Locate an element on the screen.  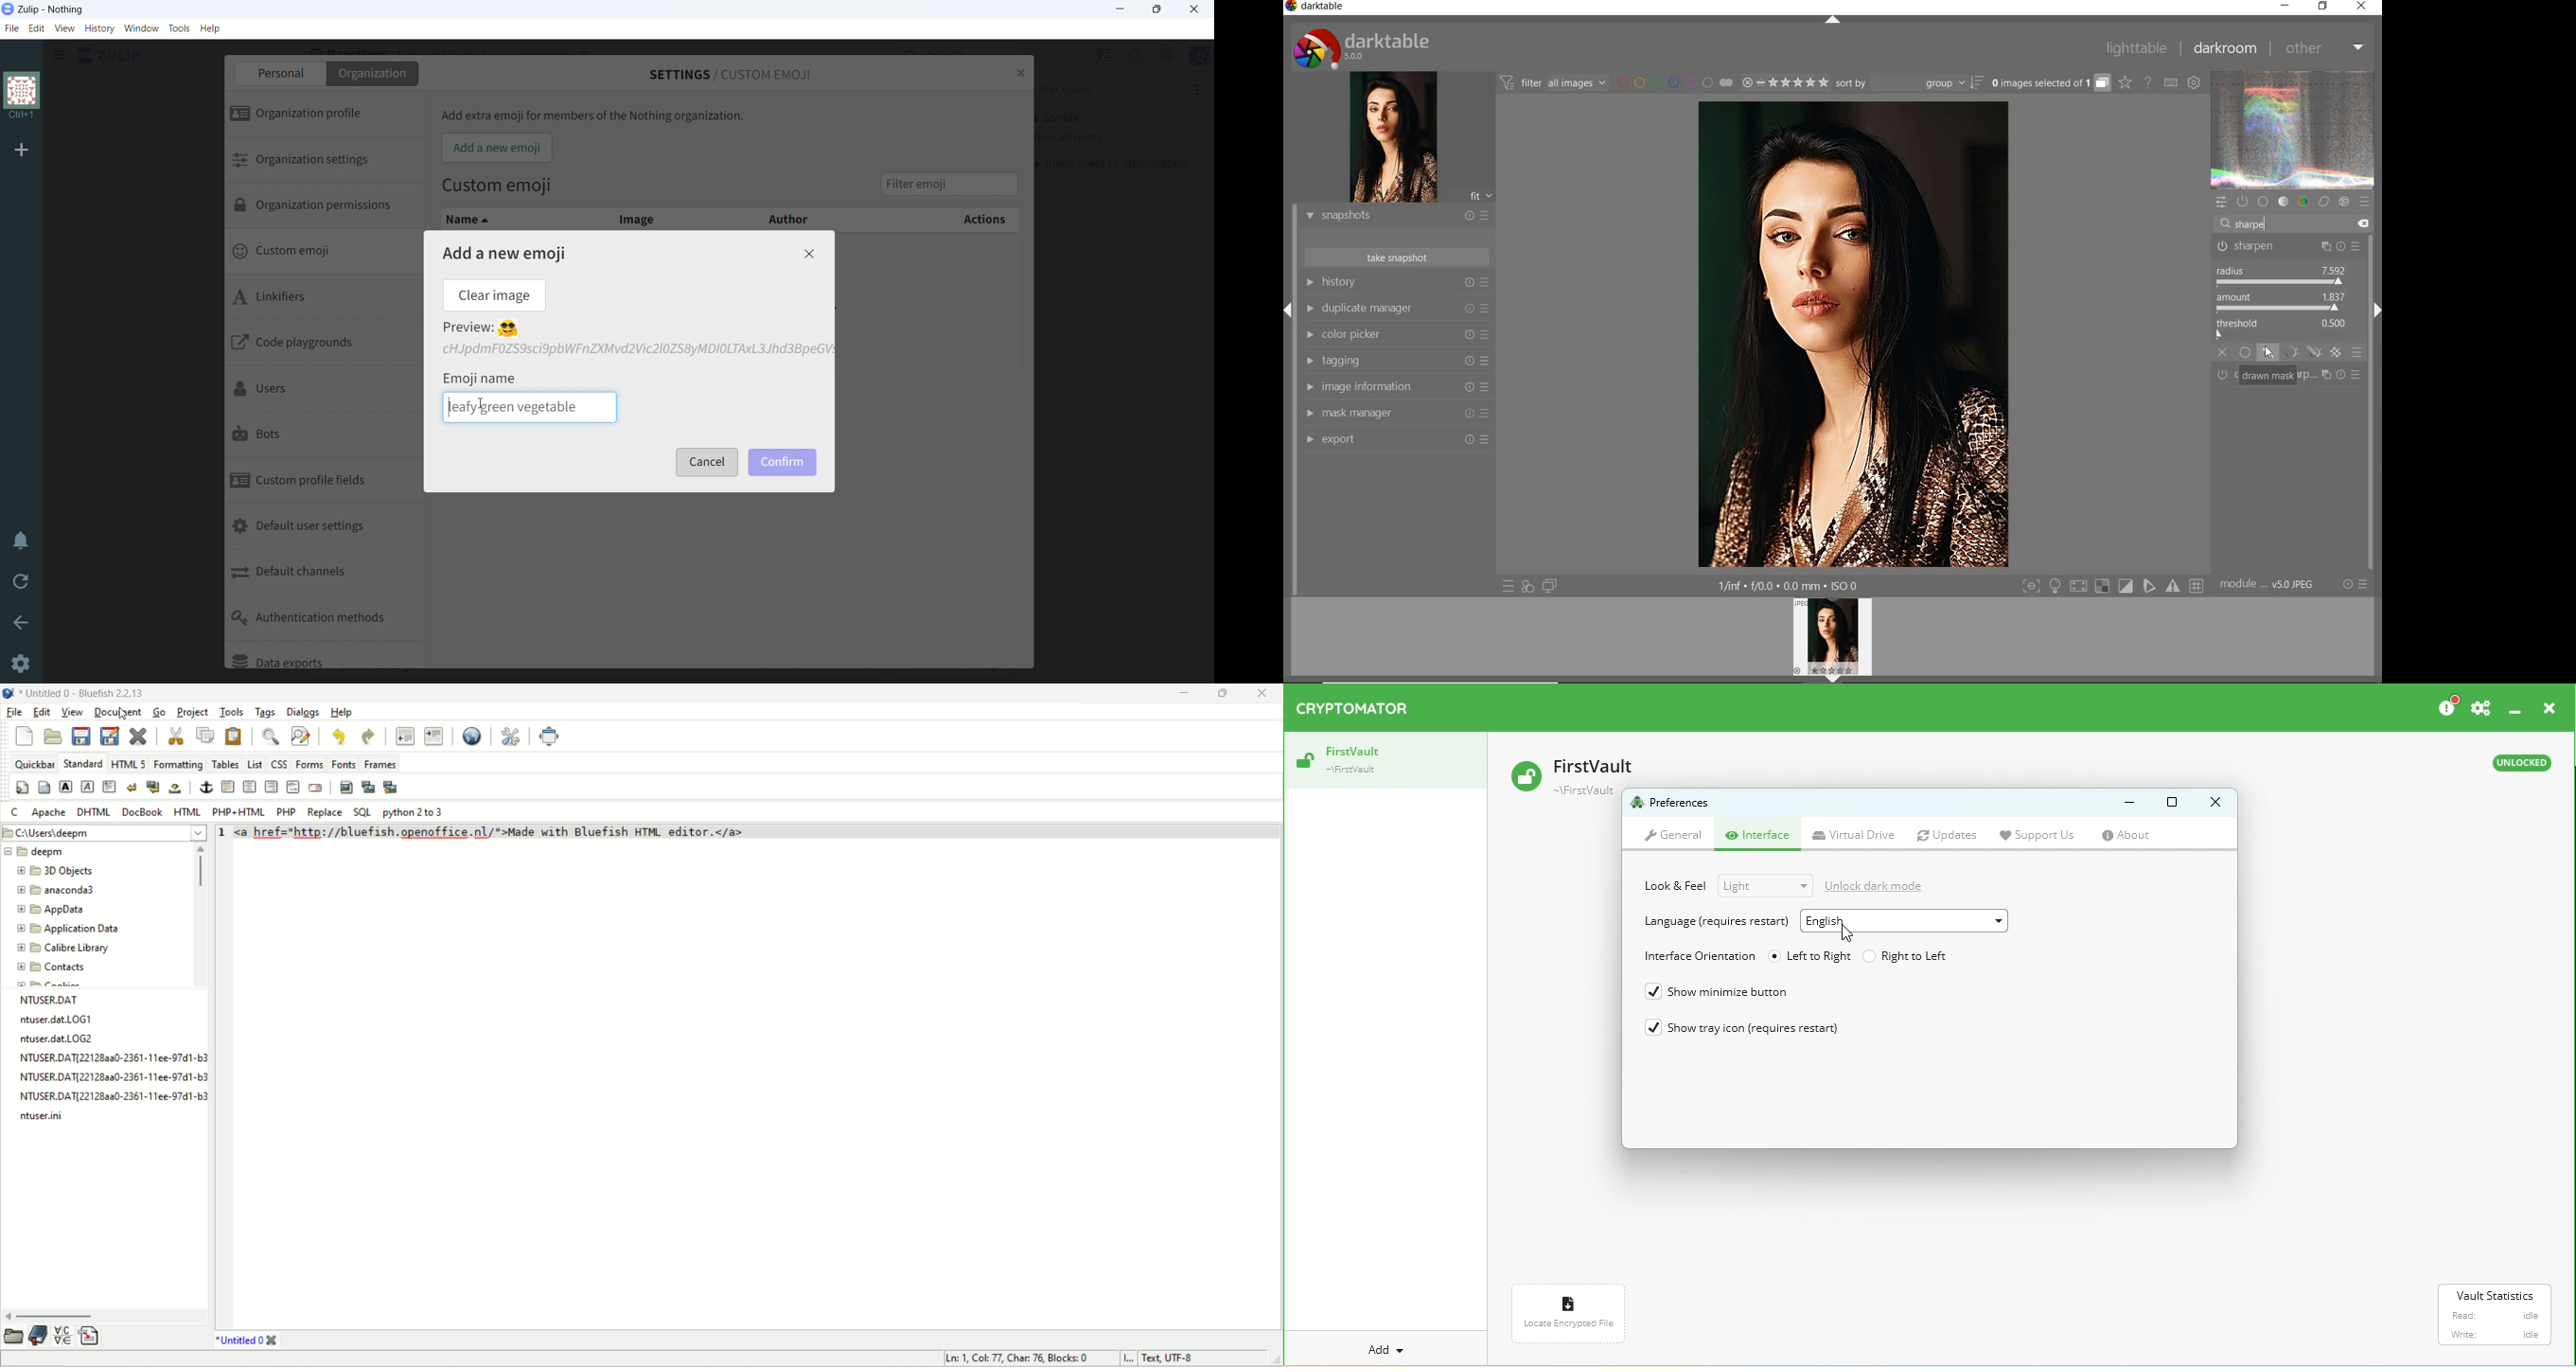
show global preferences is located at coordinates (2195, 82).